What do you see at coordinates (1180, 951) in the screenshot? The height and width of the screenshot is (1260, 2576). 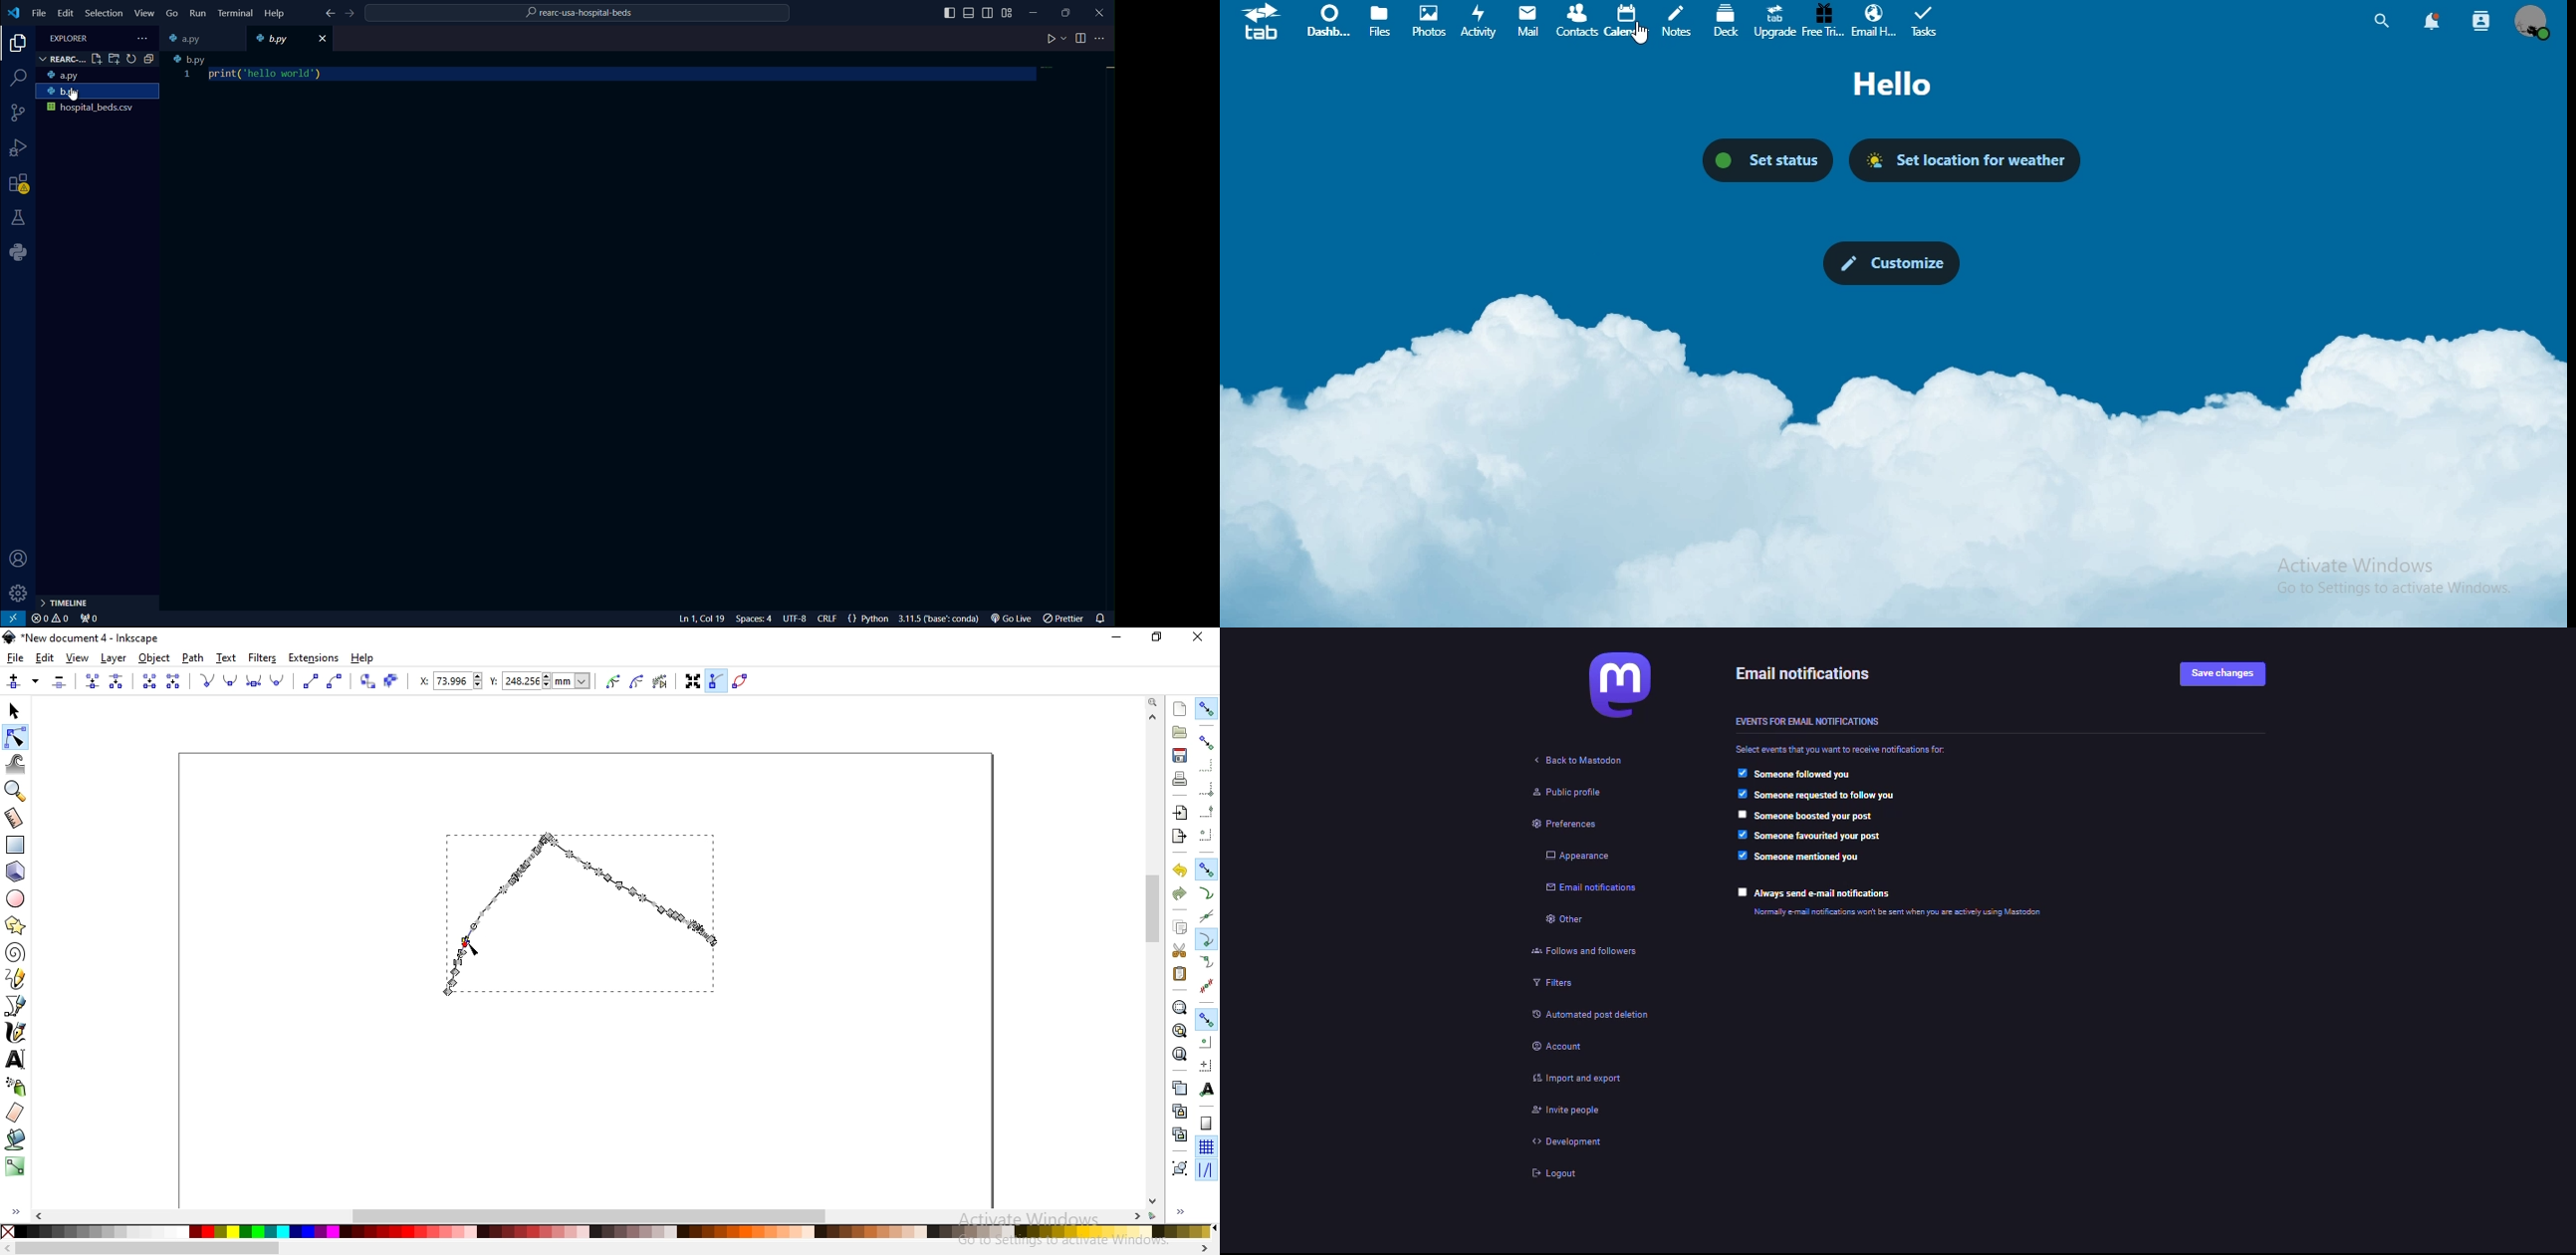 I see `cut` at bounding box center [1180, 951].